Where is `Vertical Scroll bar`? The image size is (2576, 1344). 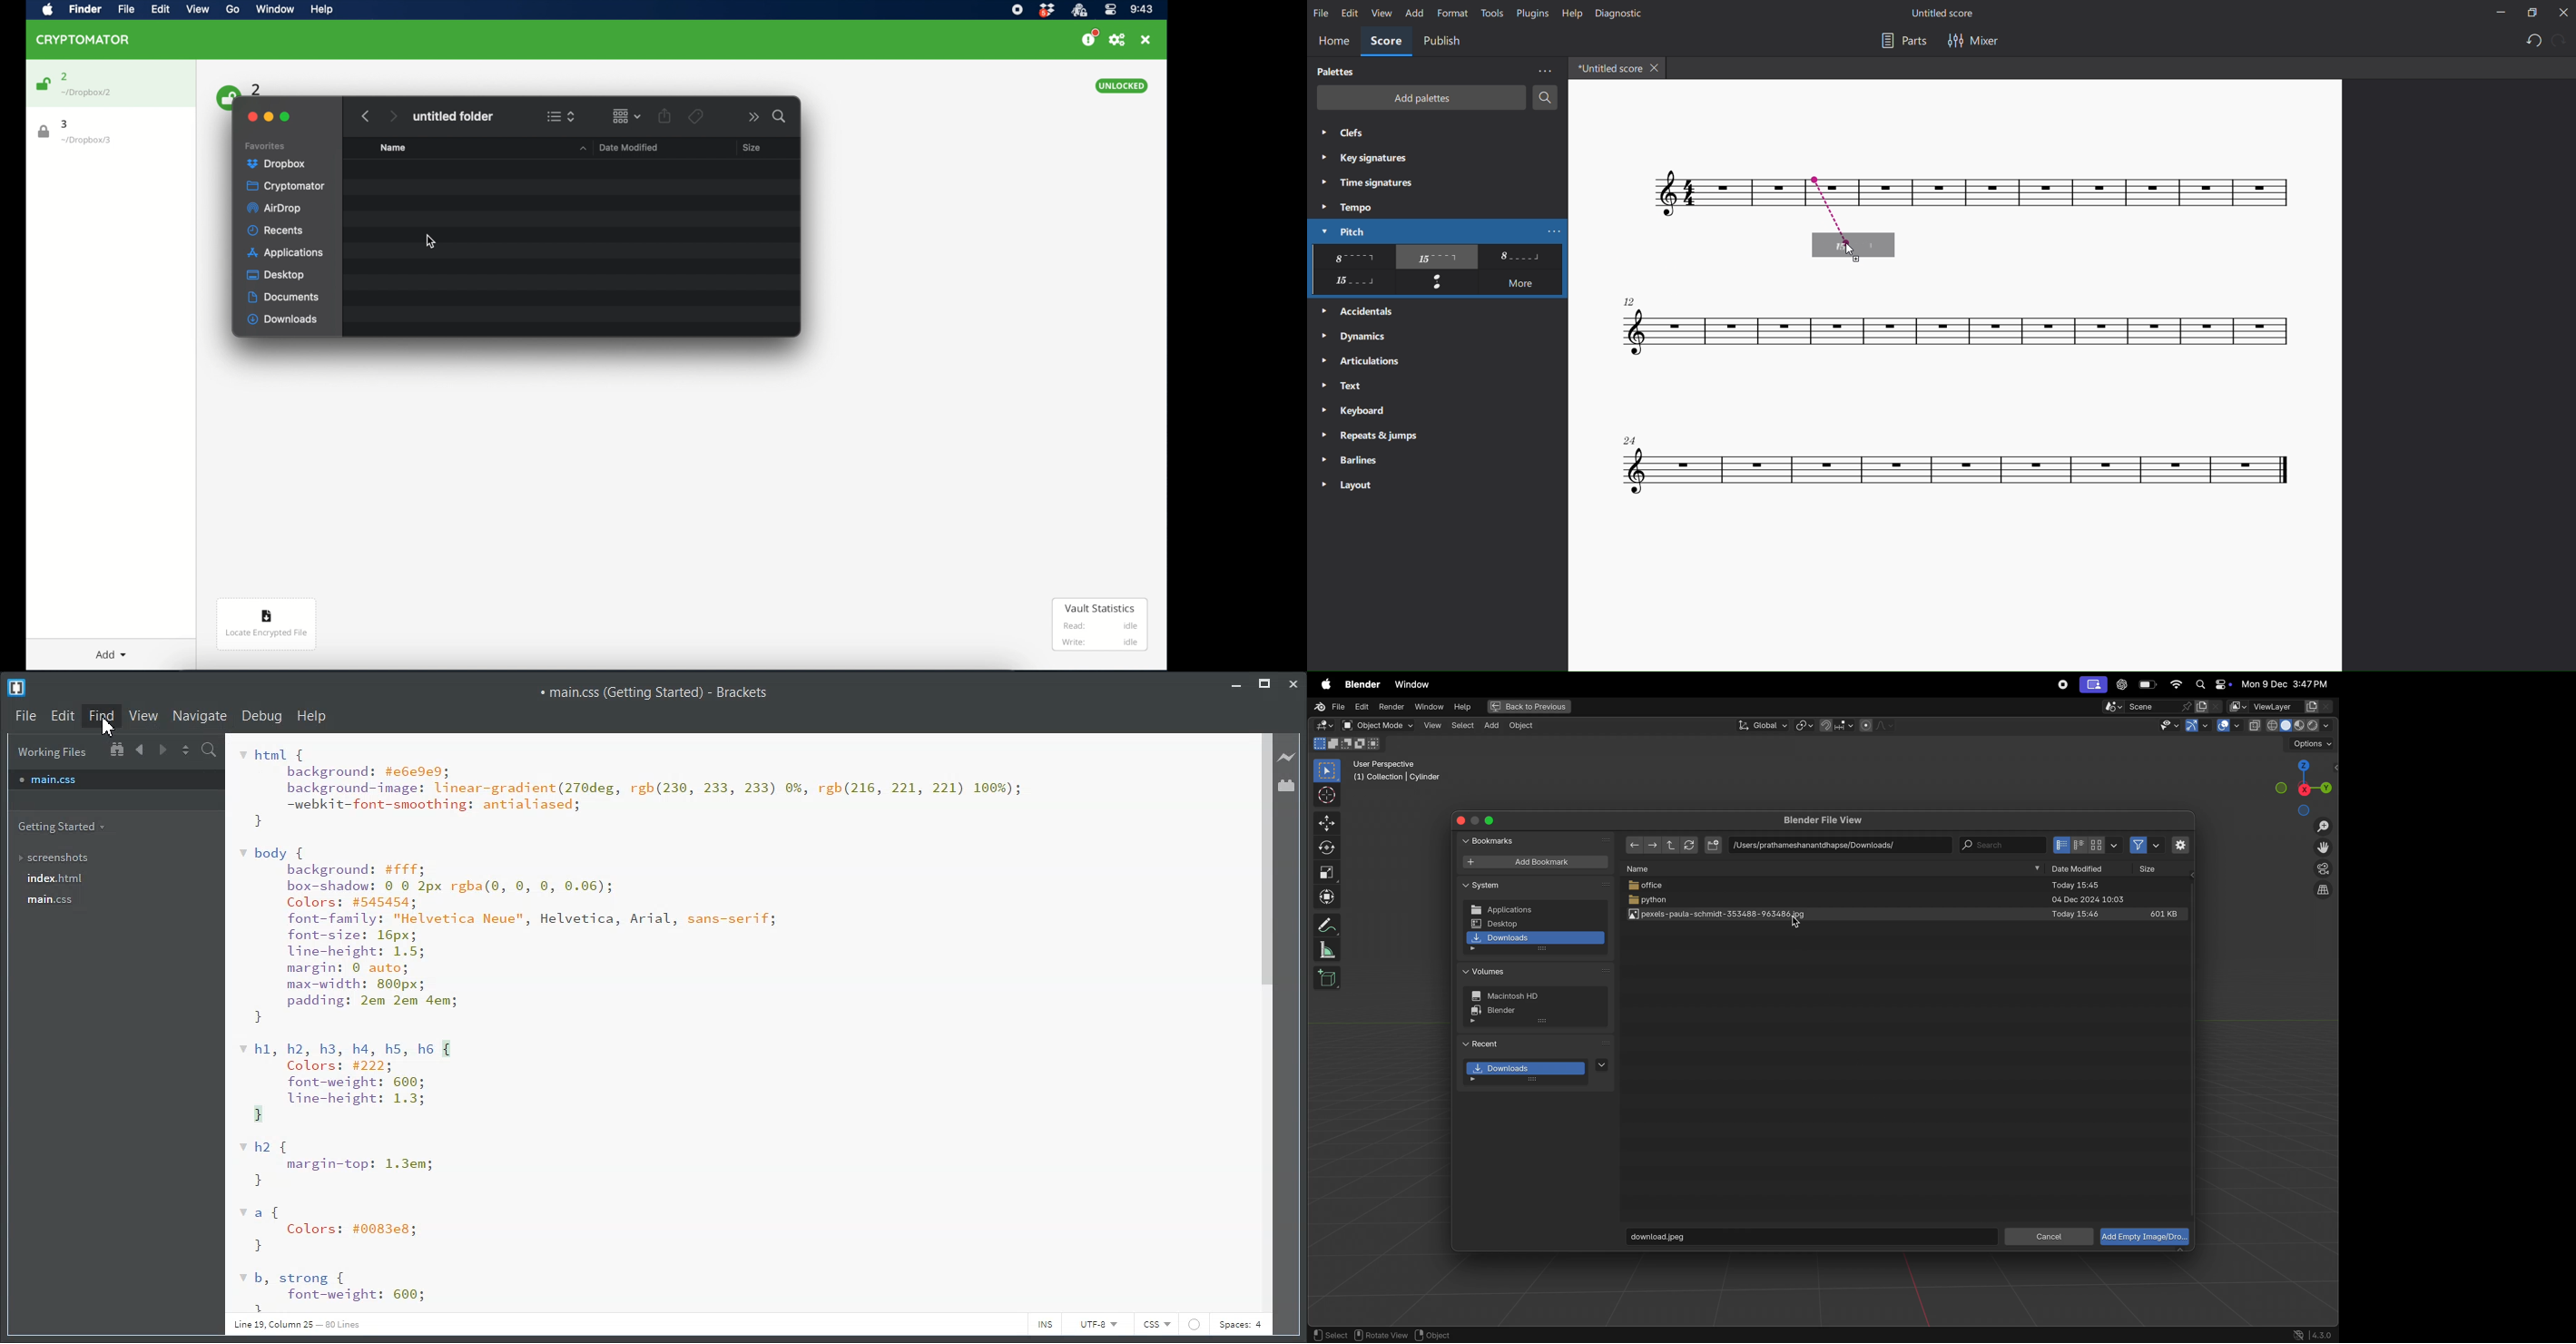
Vertical Scroll bar is located at coordinates (1264, 1023).